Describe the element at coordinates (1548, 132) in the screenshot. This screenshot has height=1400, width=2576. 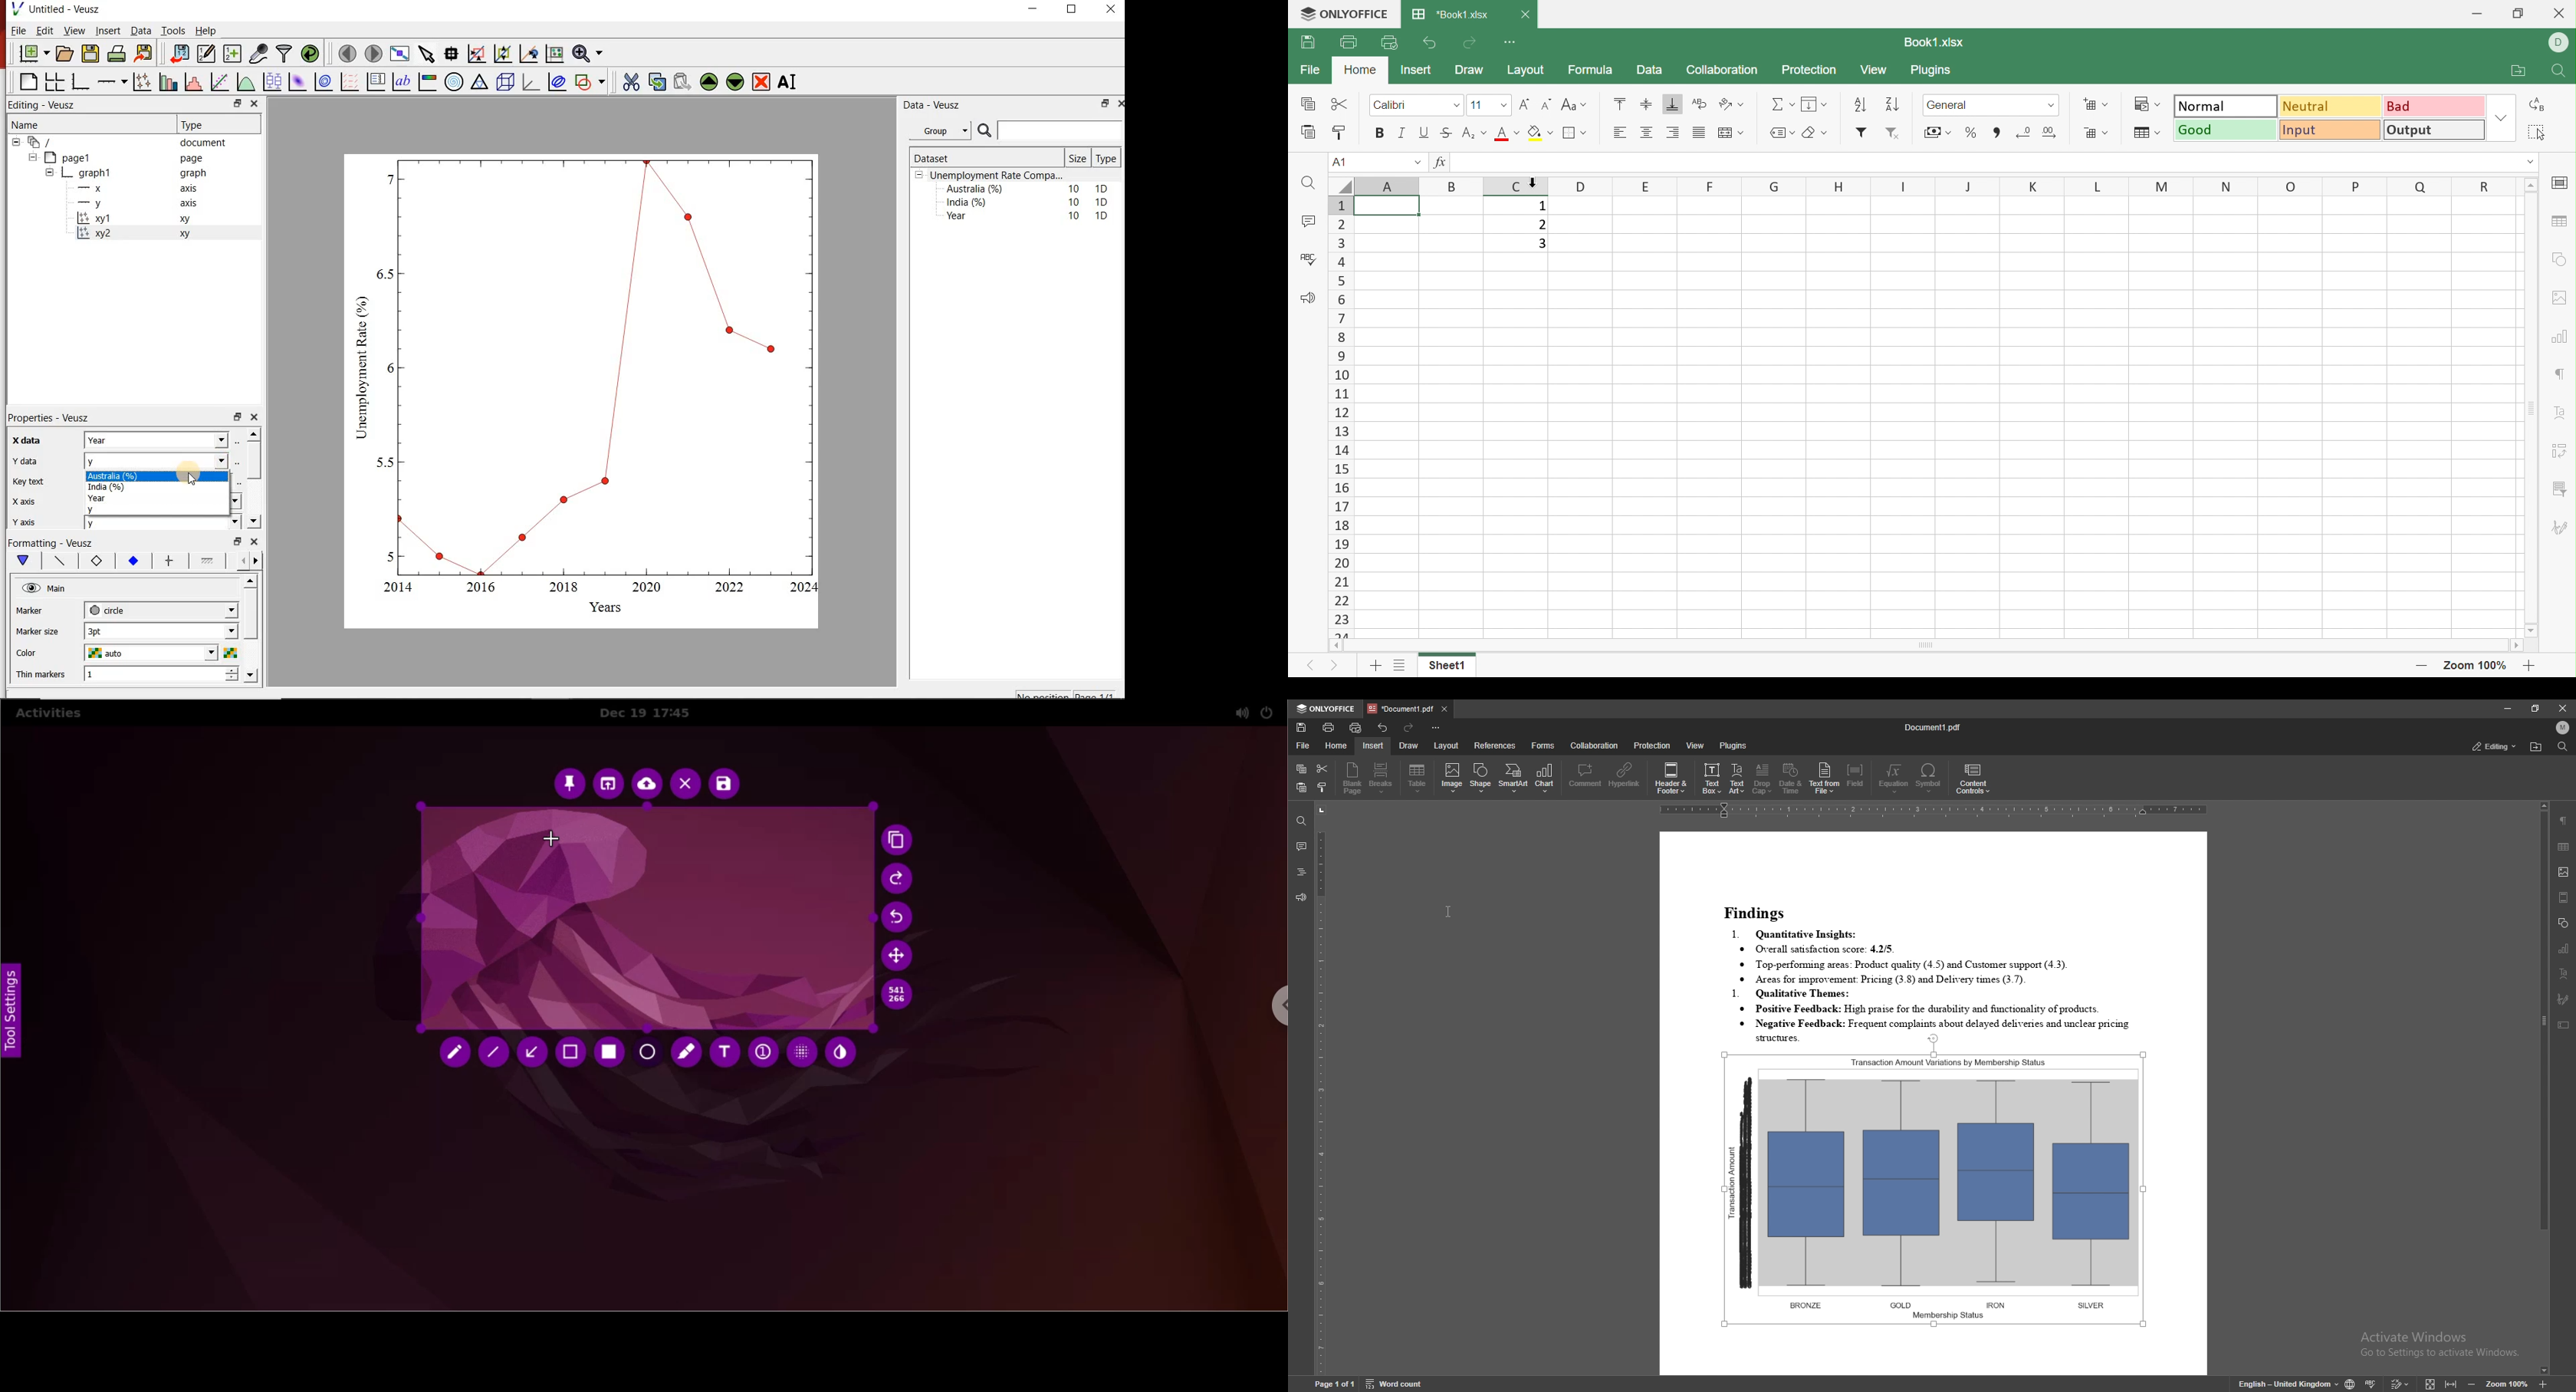
I see `Drop Down` at that location.